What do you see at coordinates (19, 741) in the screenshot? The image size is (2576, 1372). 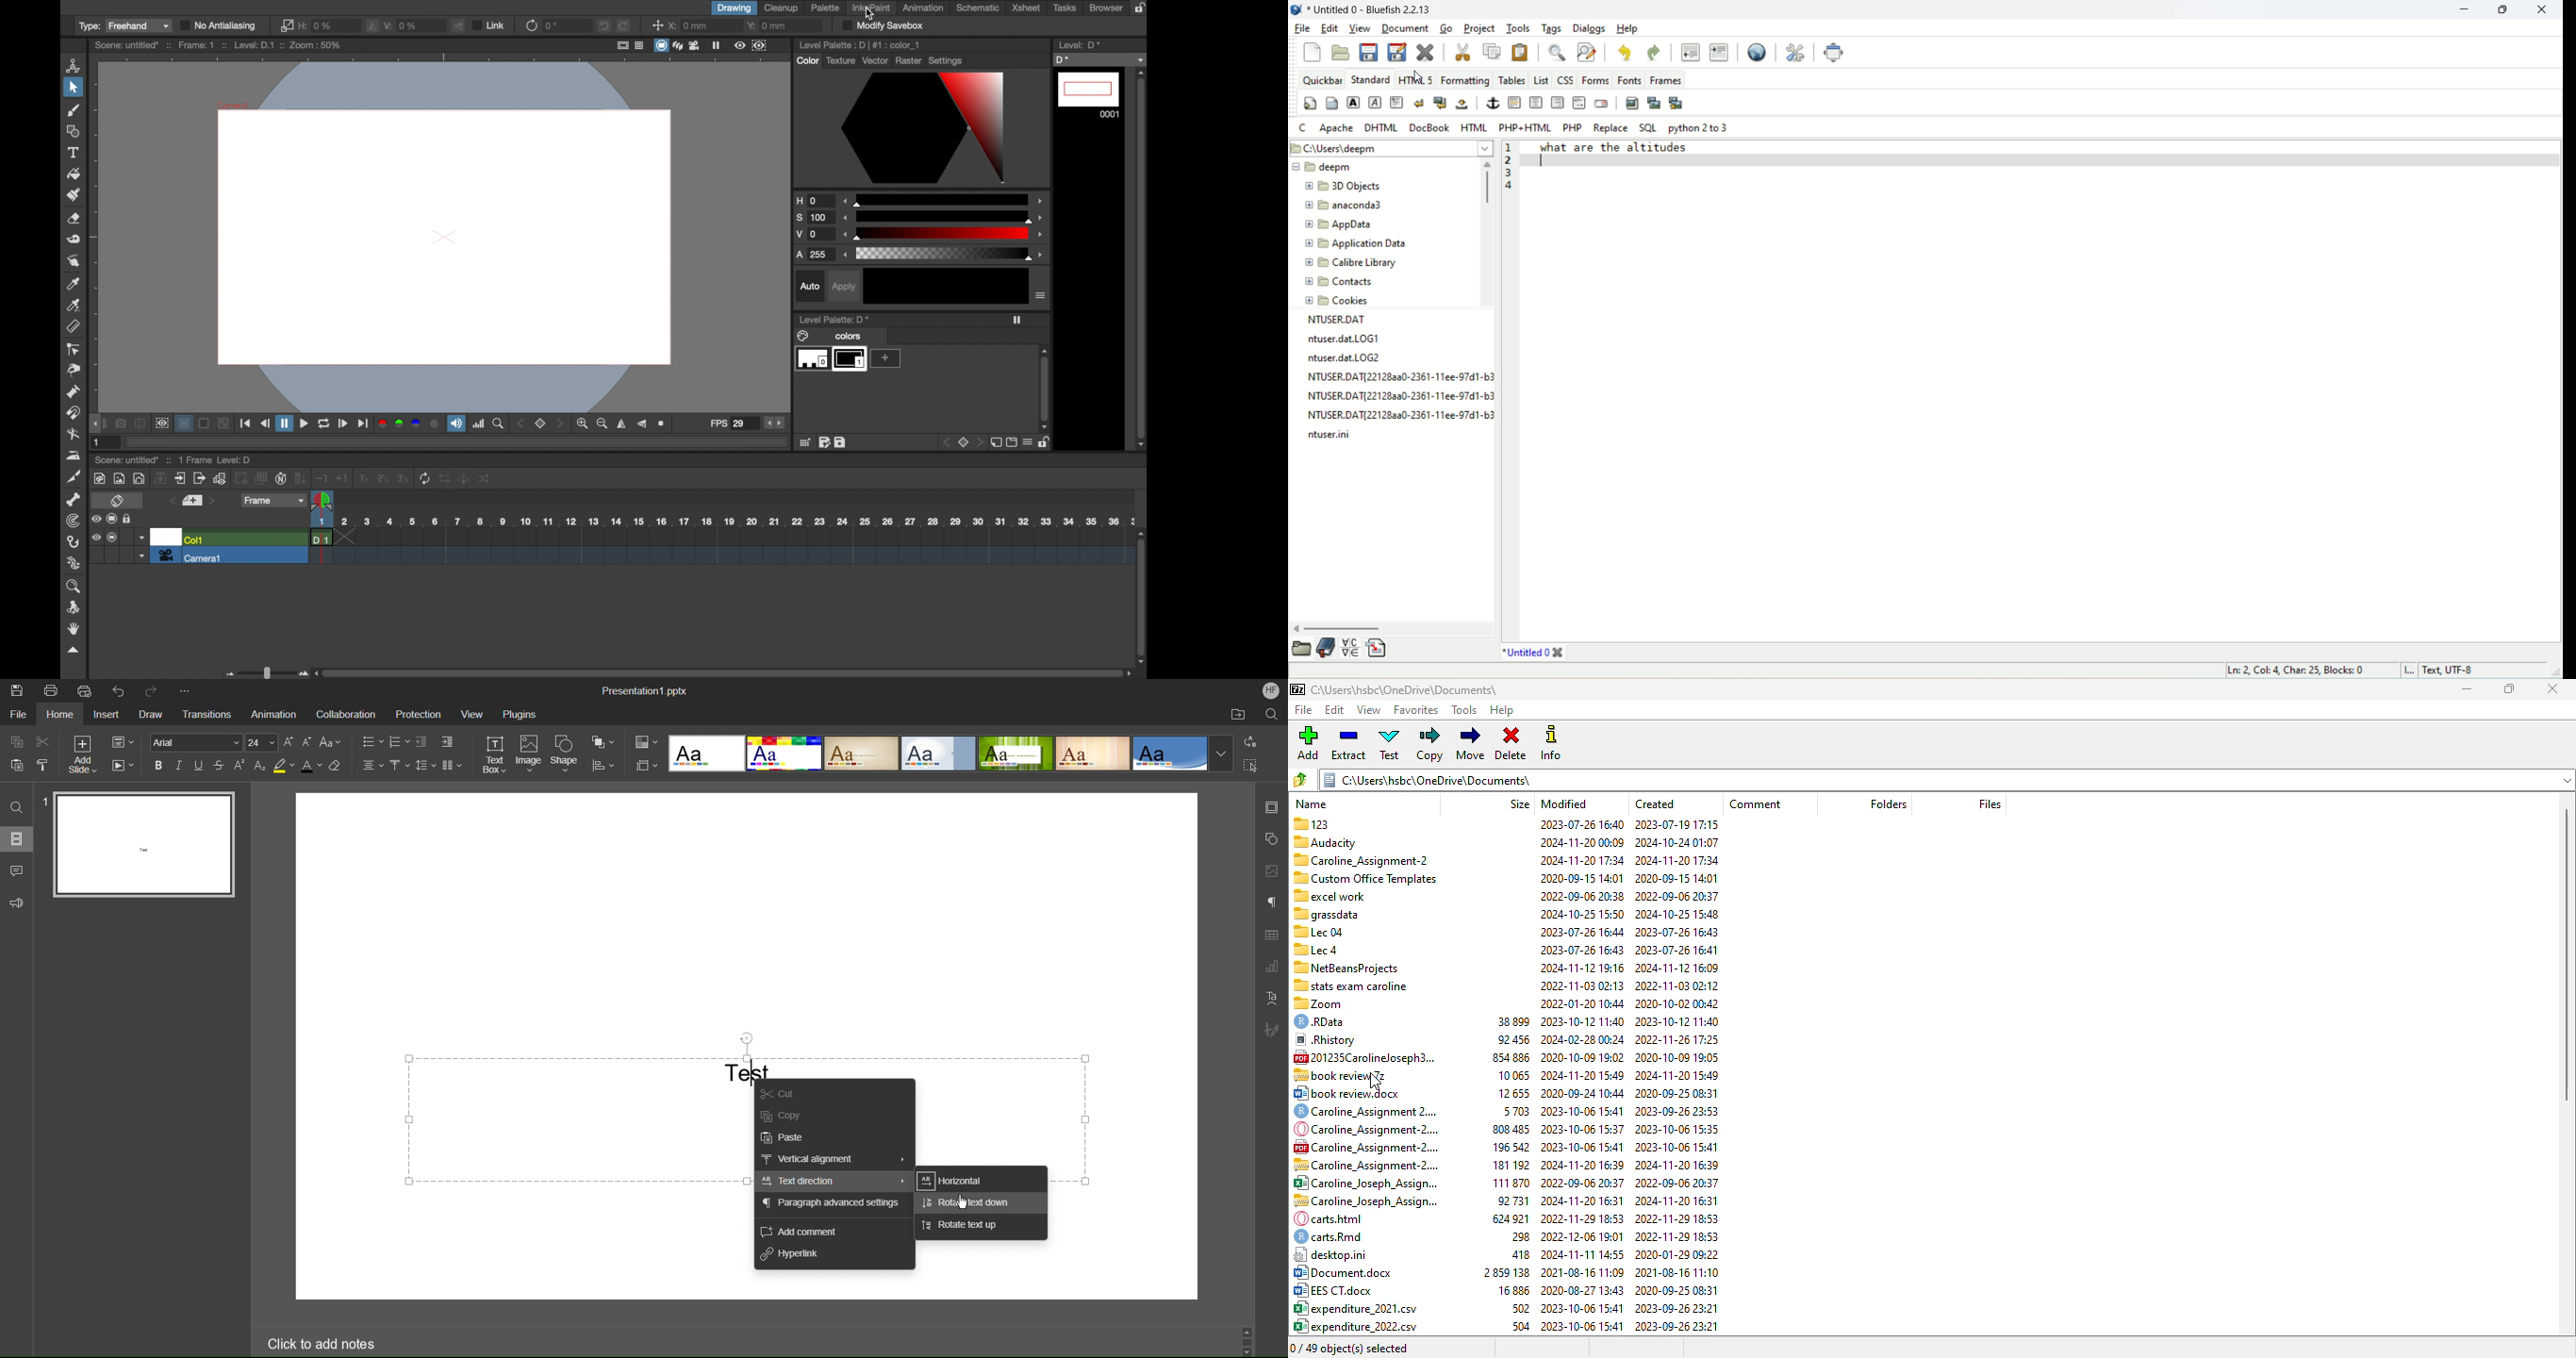 I see `Copy` at bounding box center [19, 741].